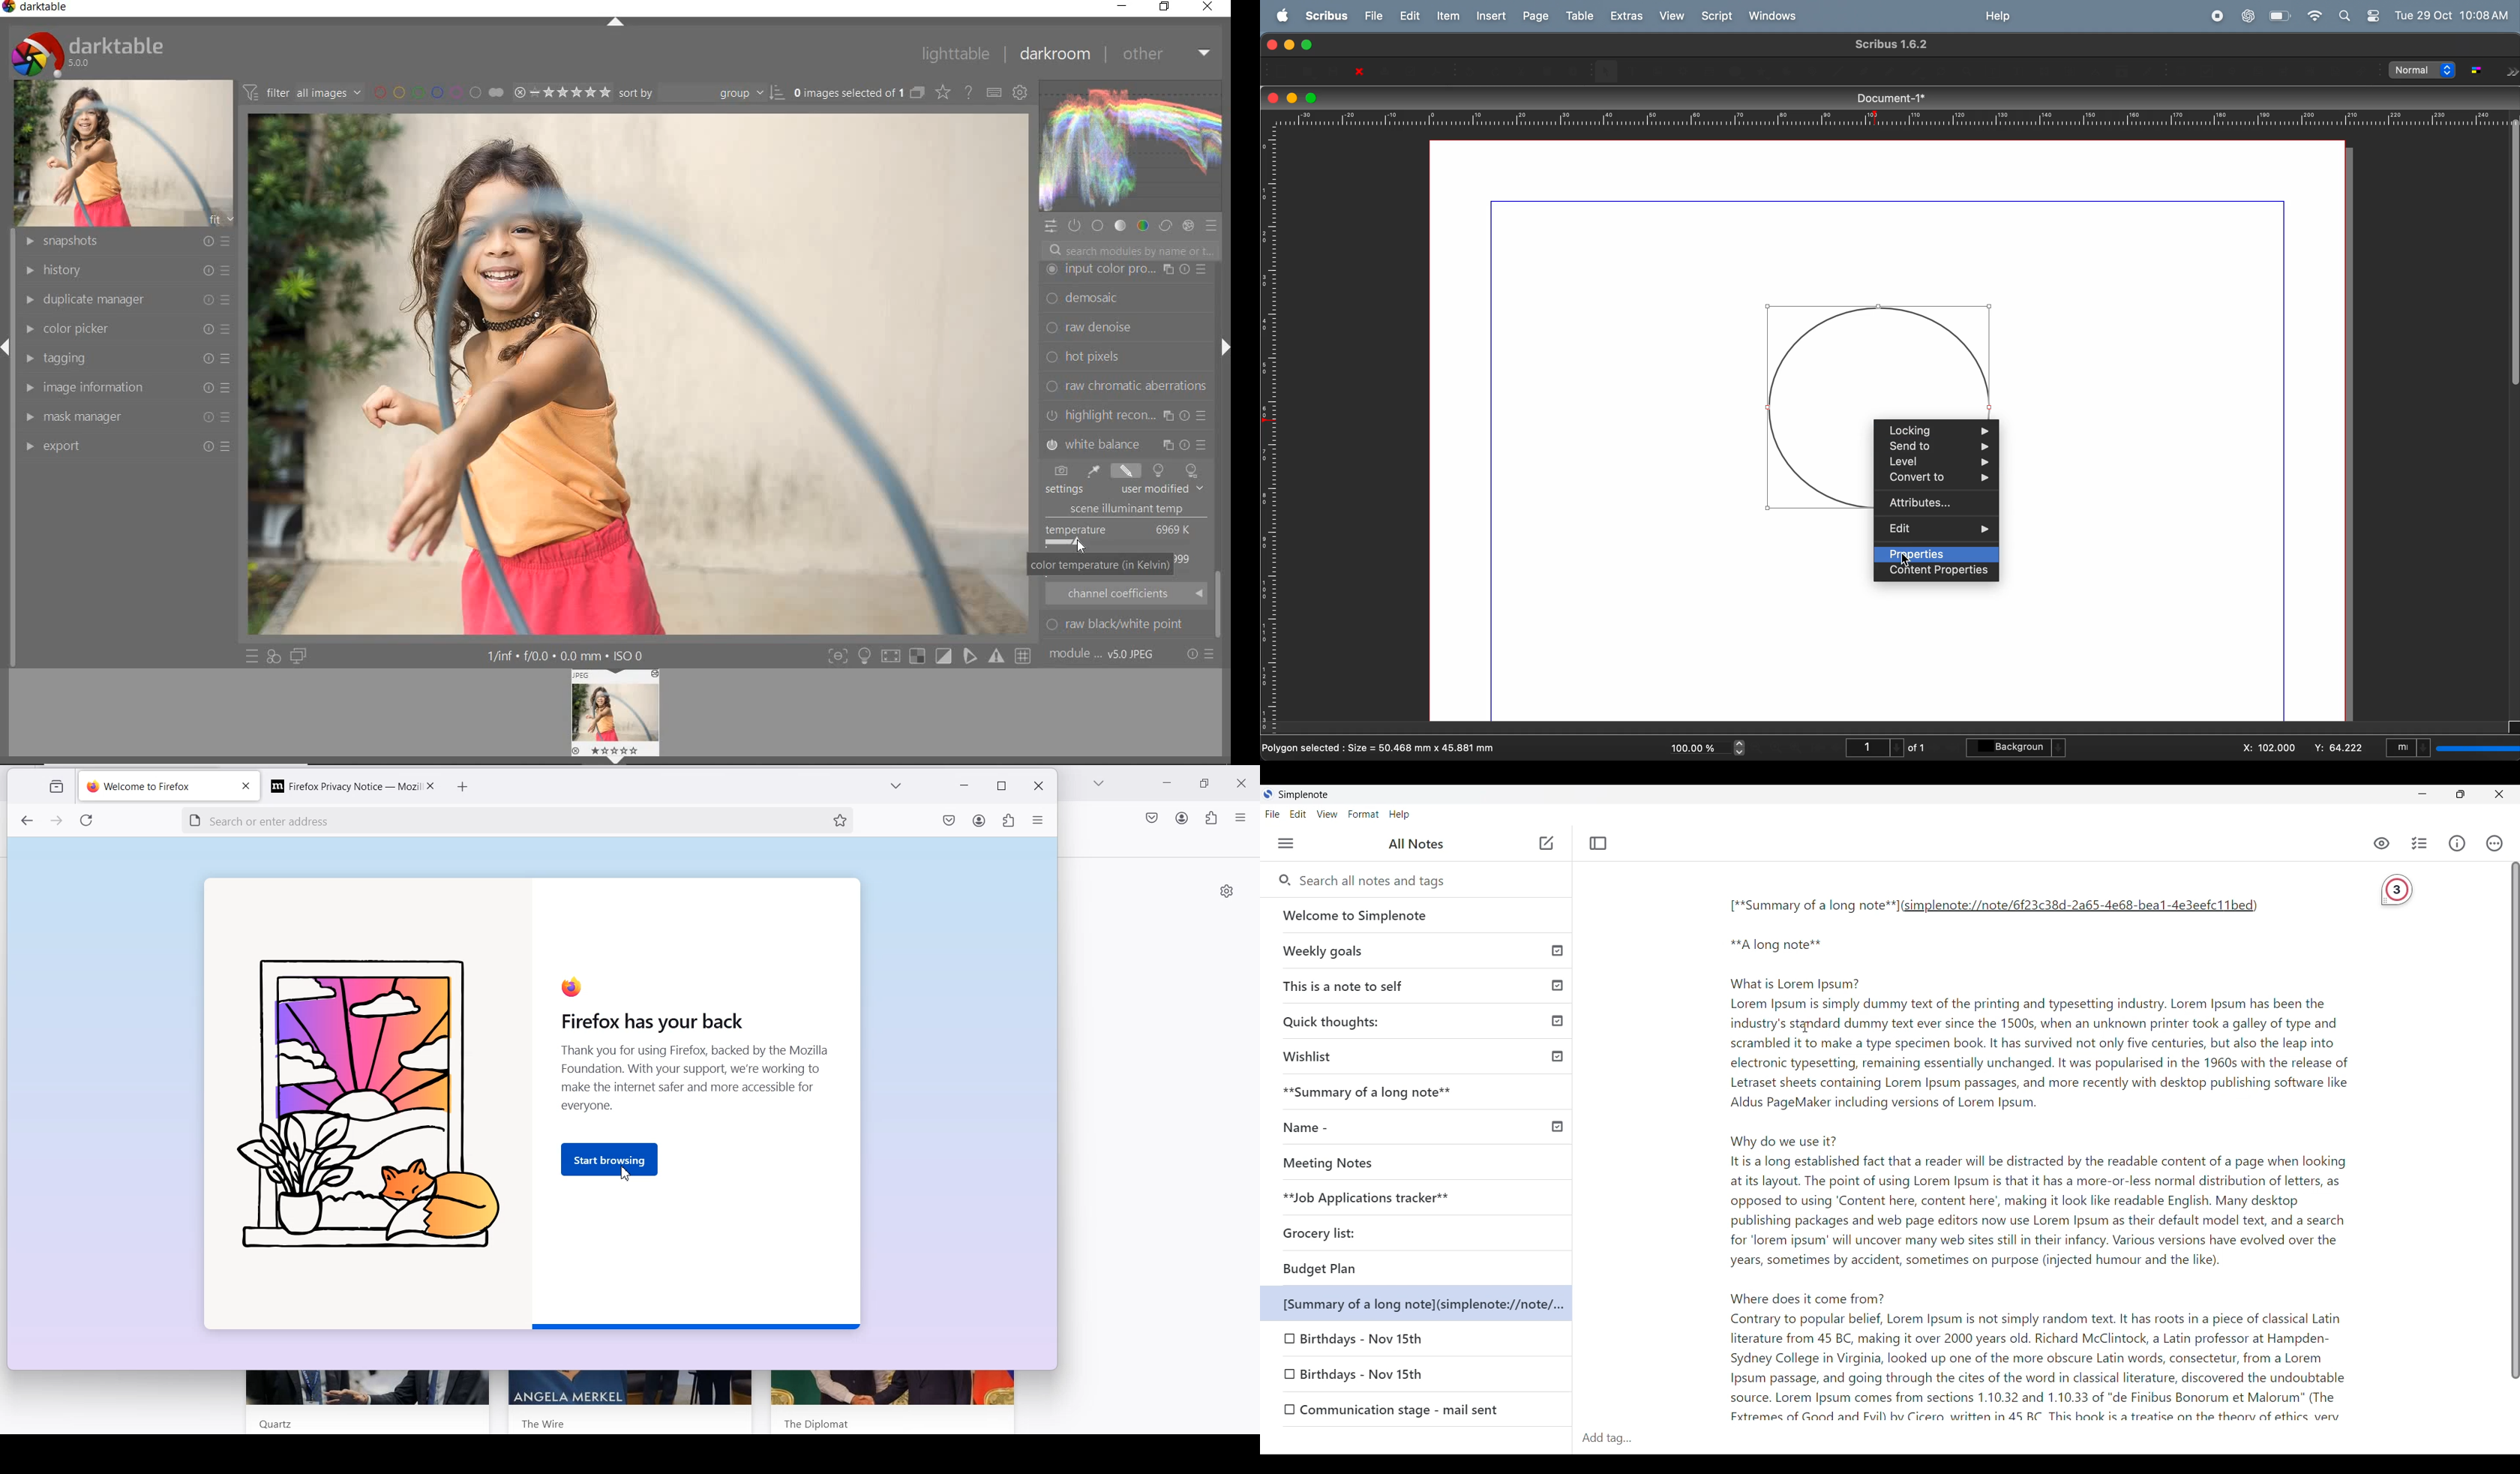 The height and width of the screenshot is (1484, 2520). I want to click on TOOLS TO CHANGE WHITE BALANCE, so click(1123, 471).